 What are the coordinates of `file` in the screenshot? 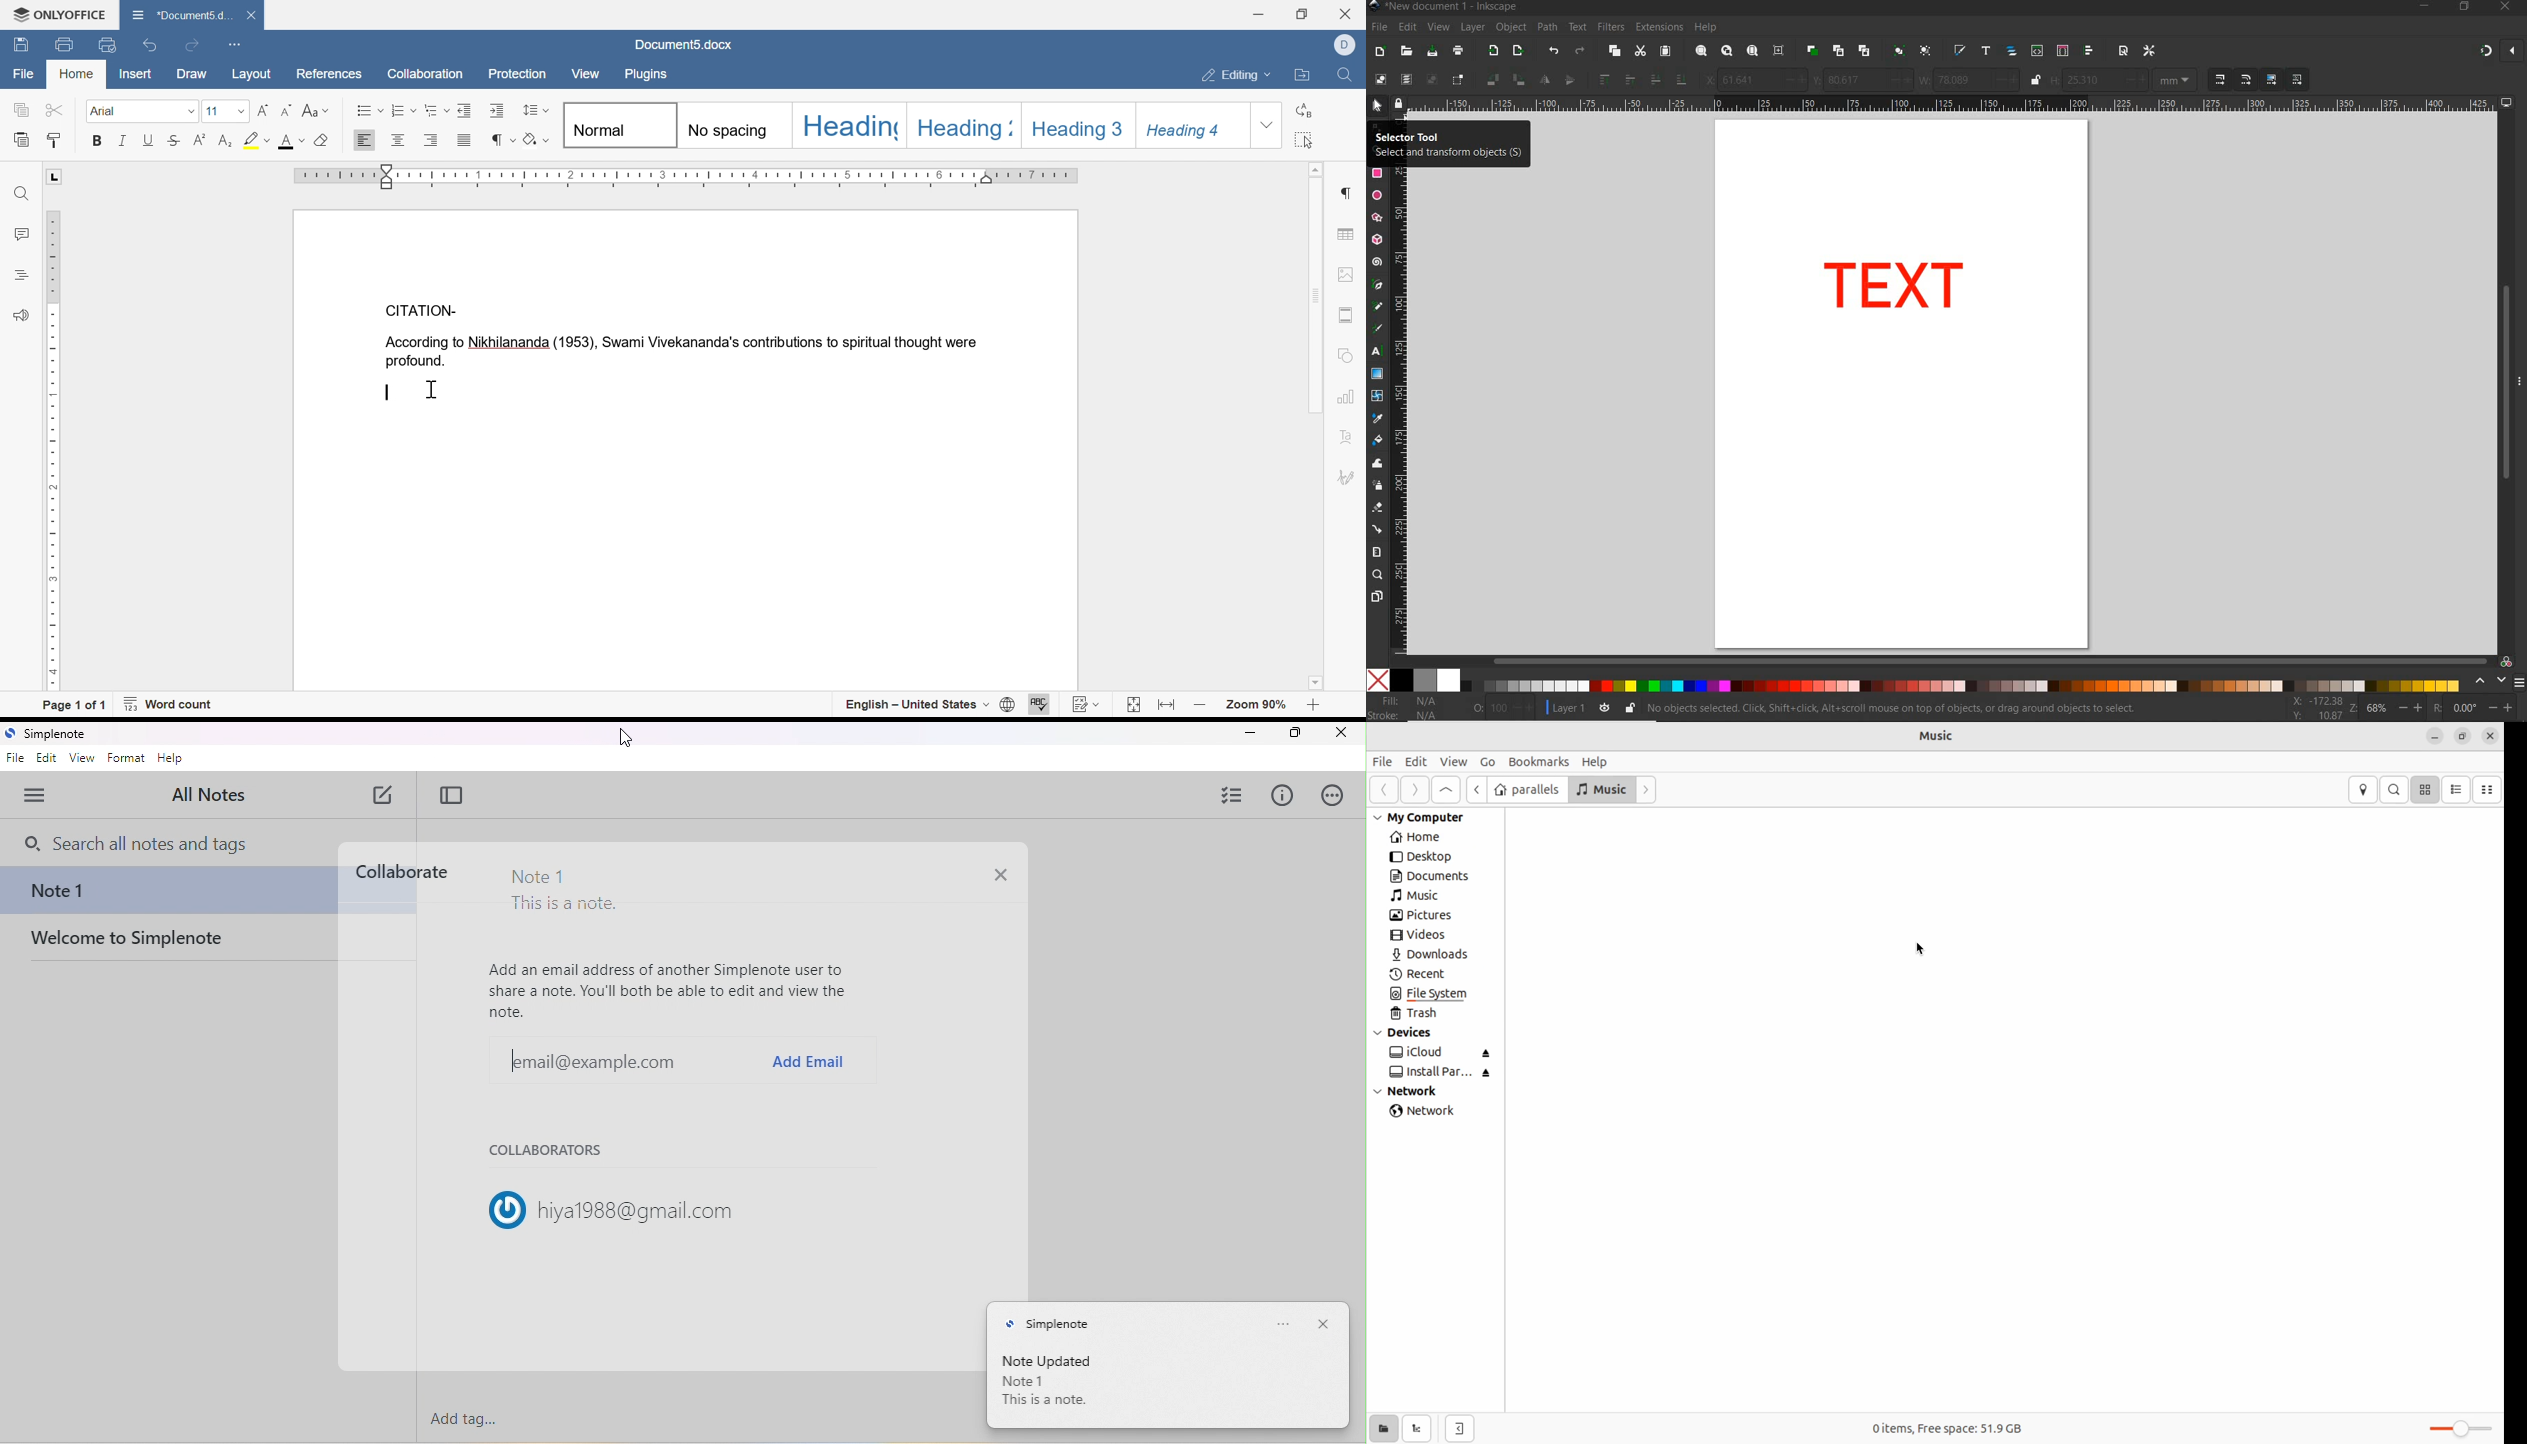 It's located at (21, 73).